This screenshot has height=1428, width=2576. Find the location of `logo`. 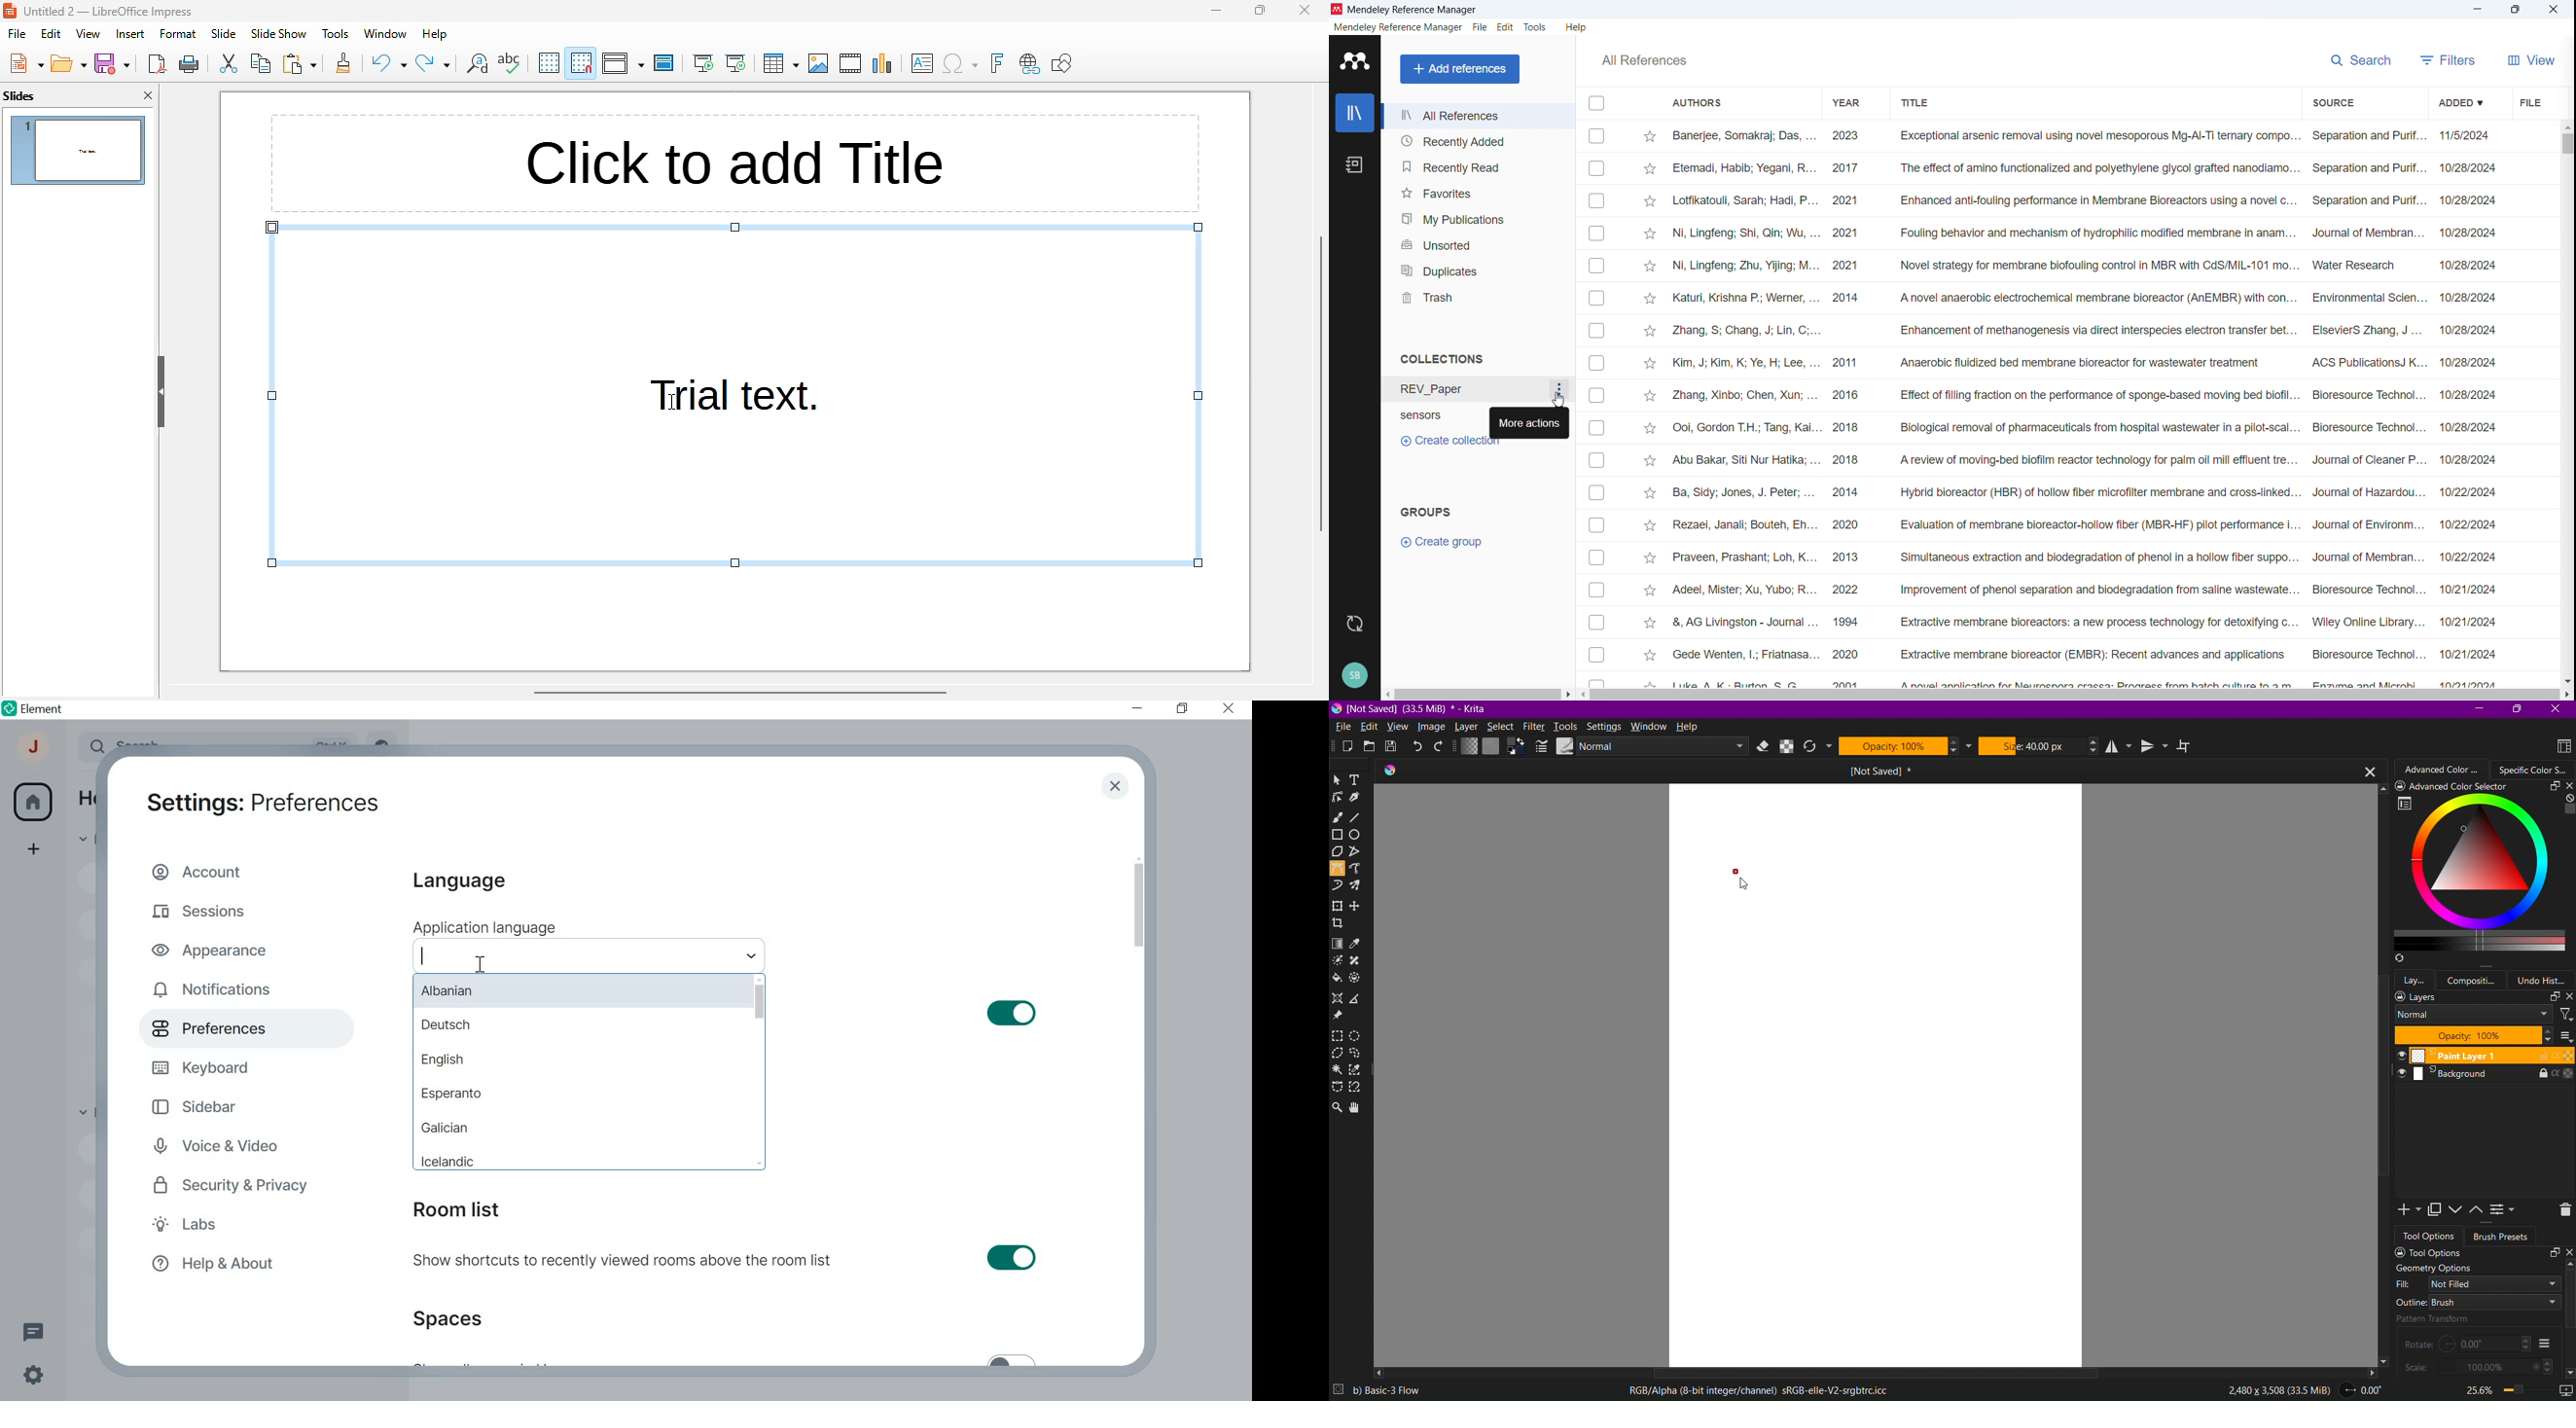

logo is located at coordinates (9, 11).